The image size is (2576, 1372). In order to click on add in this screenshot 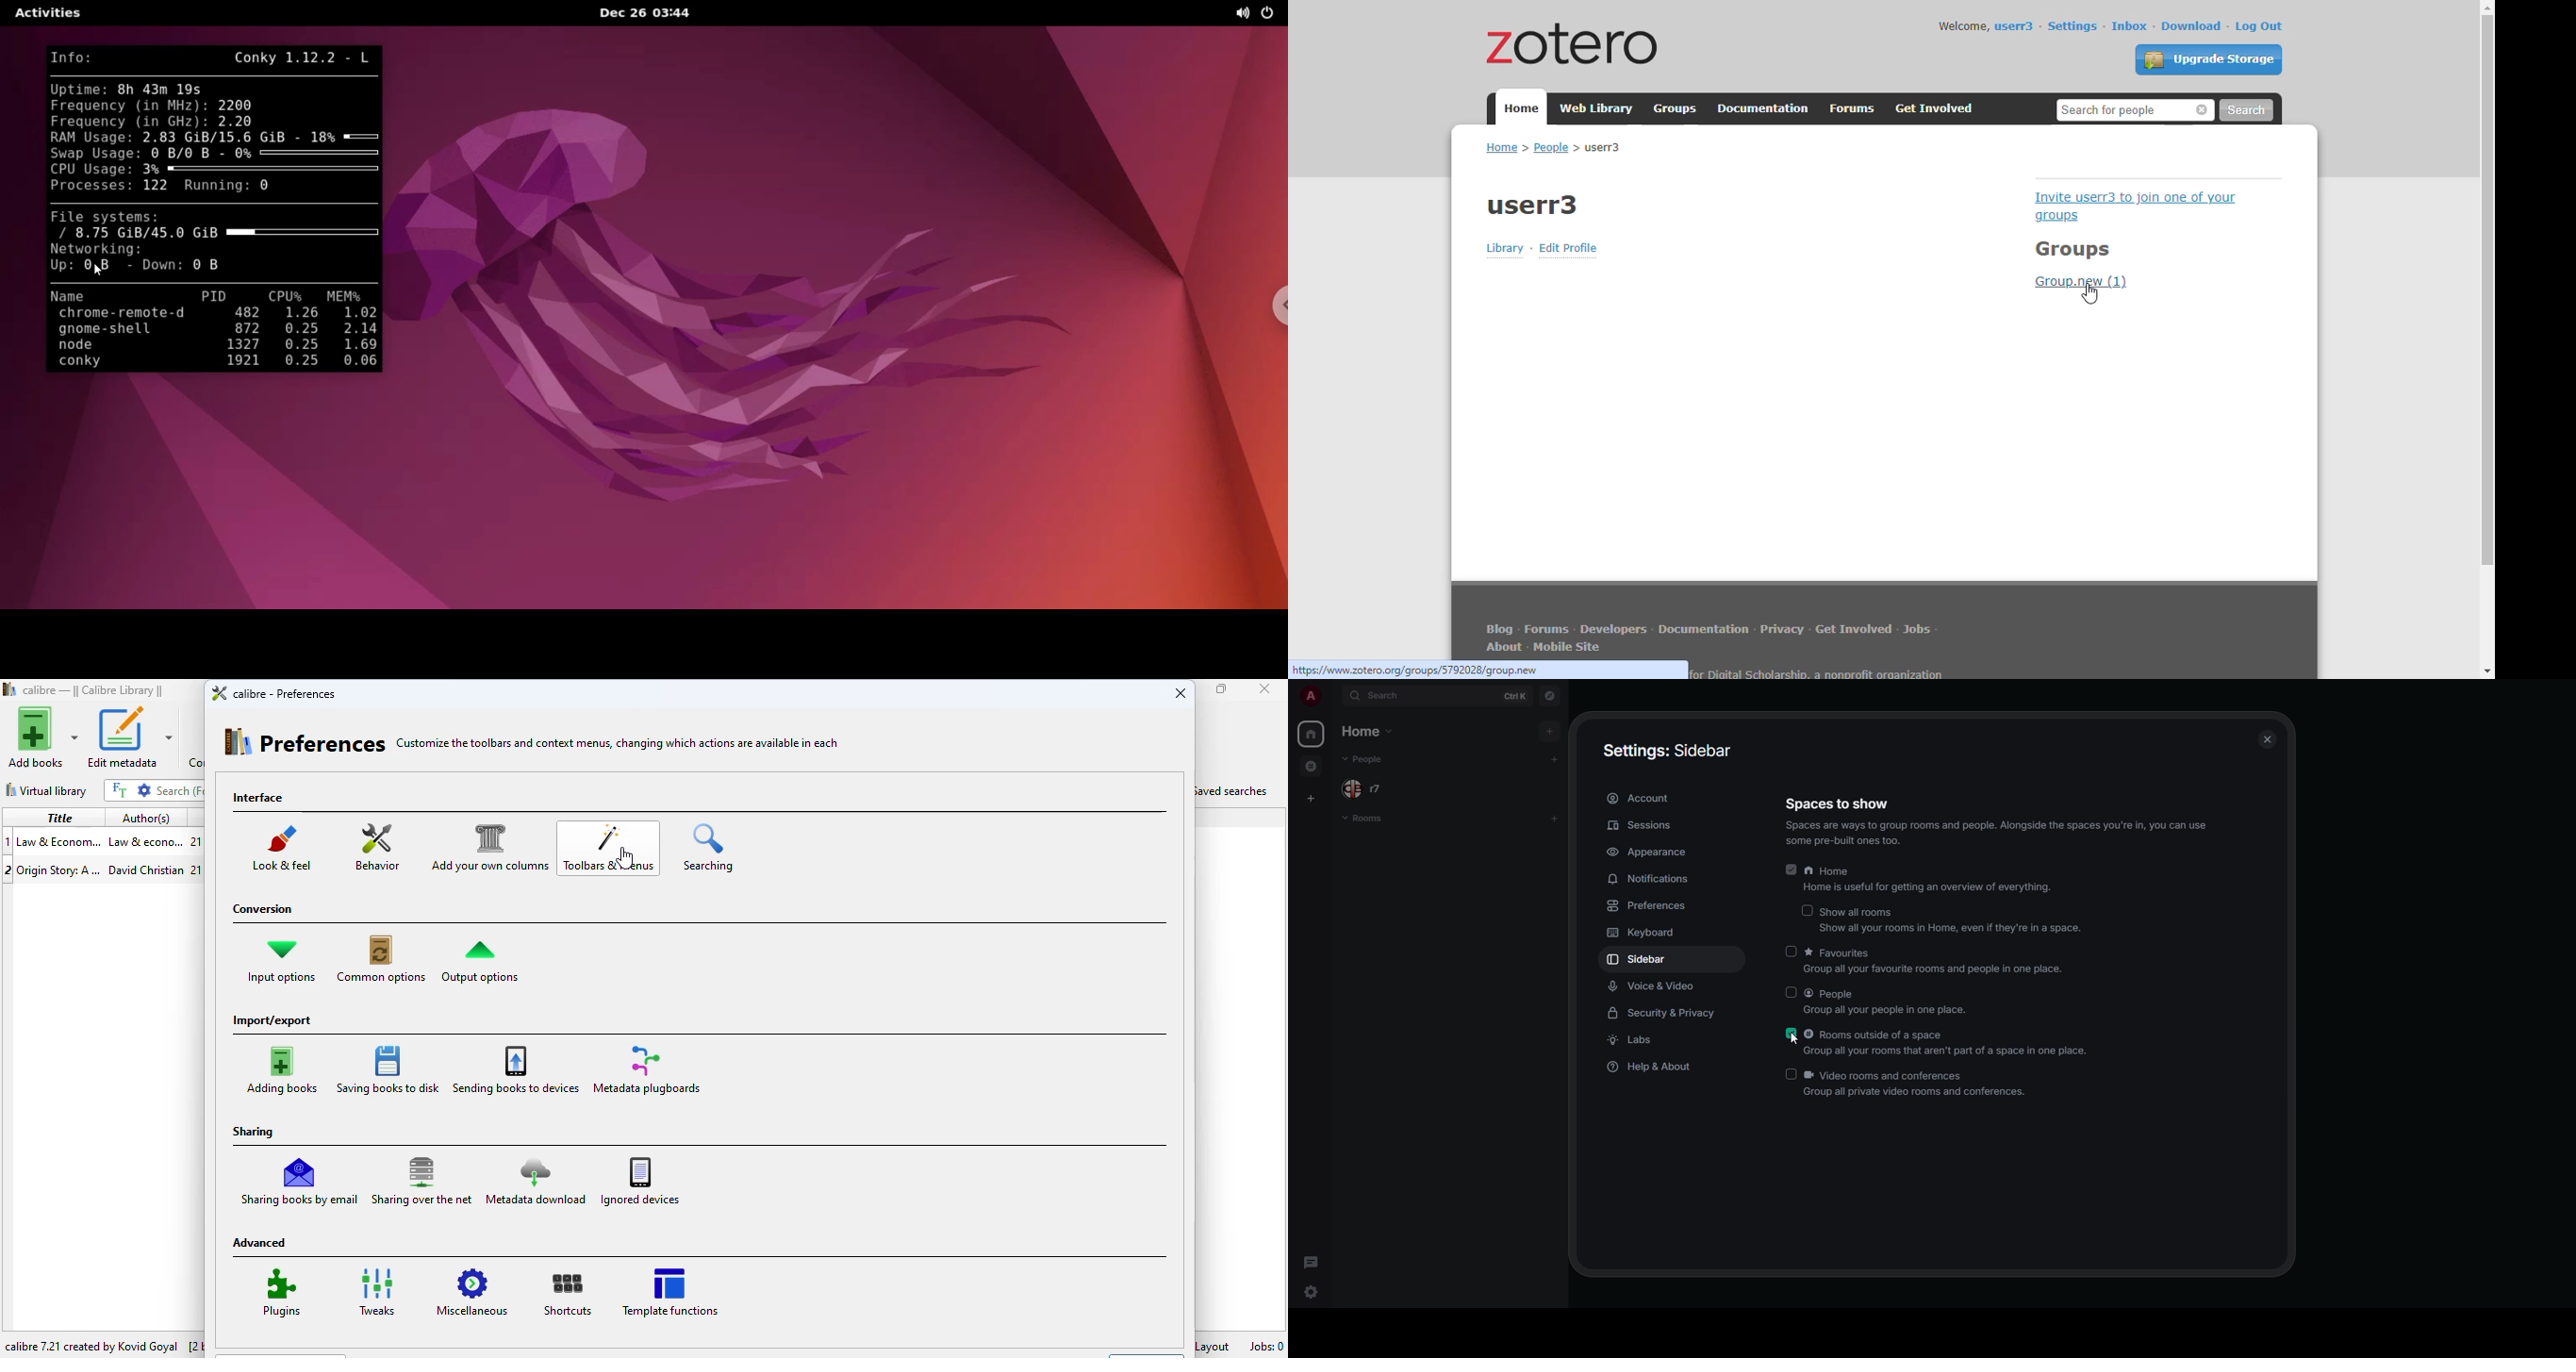, I will do `click(1556, 758)`.